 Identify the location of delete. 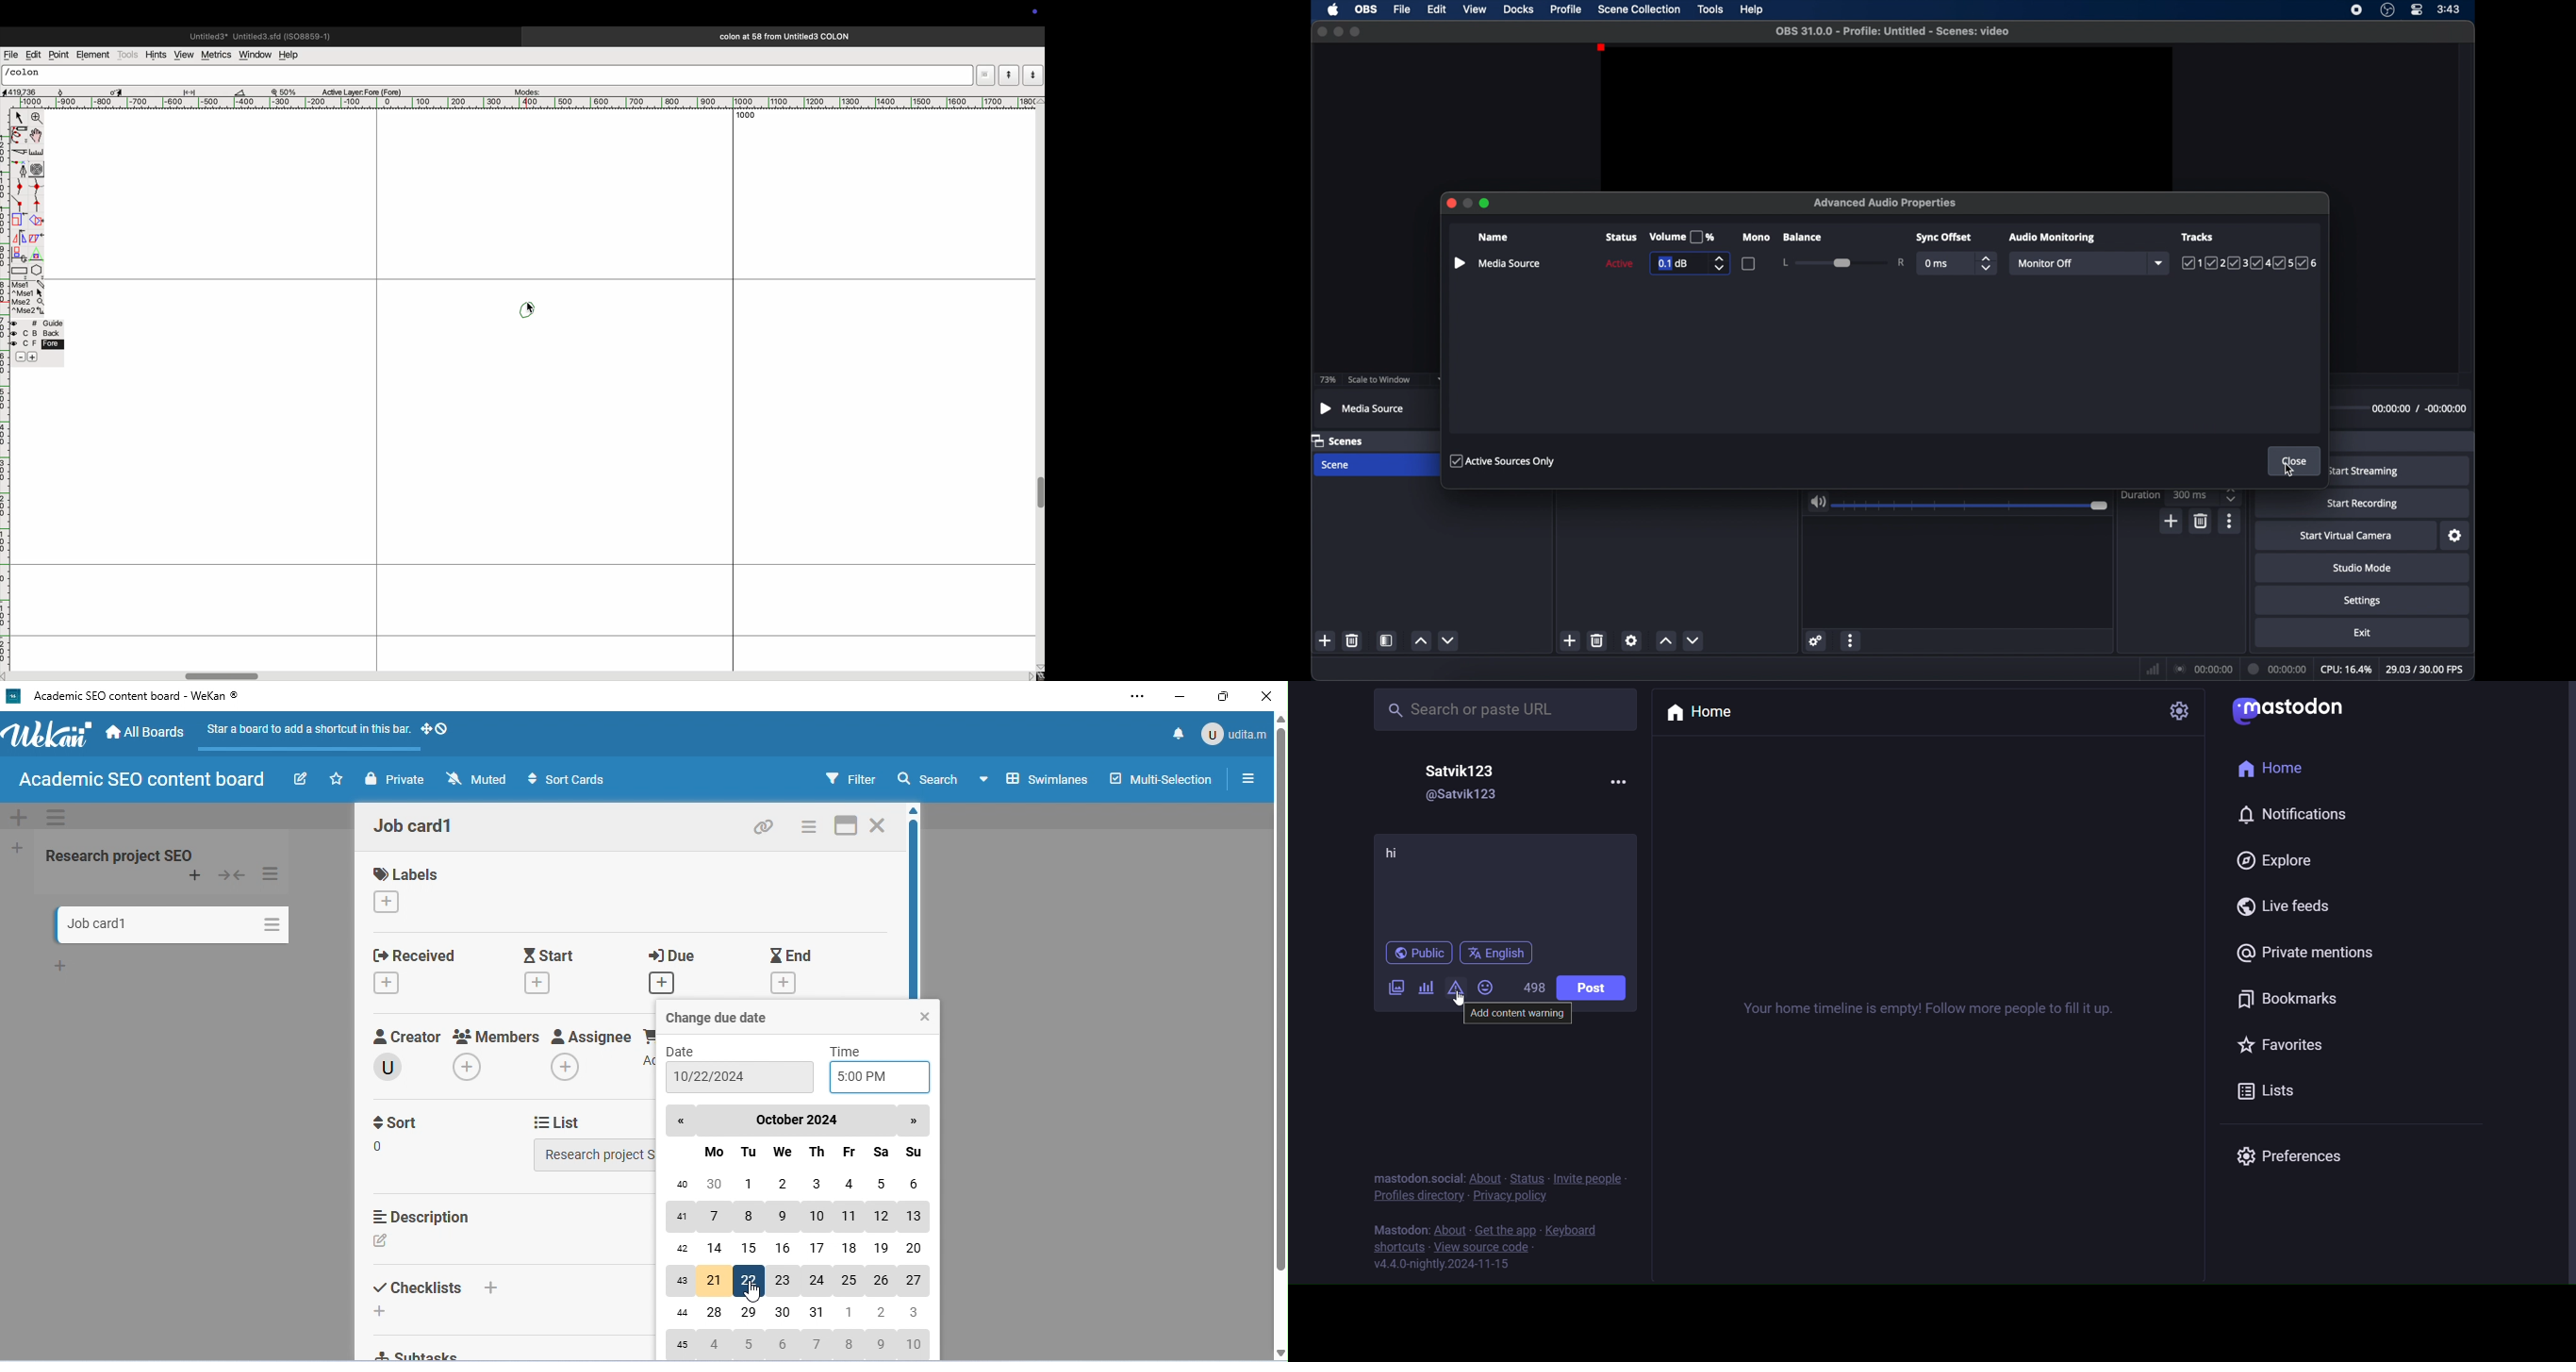
(2202, 521).